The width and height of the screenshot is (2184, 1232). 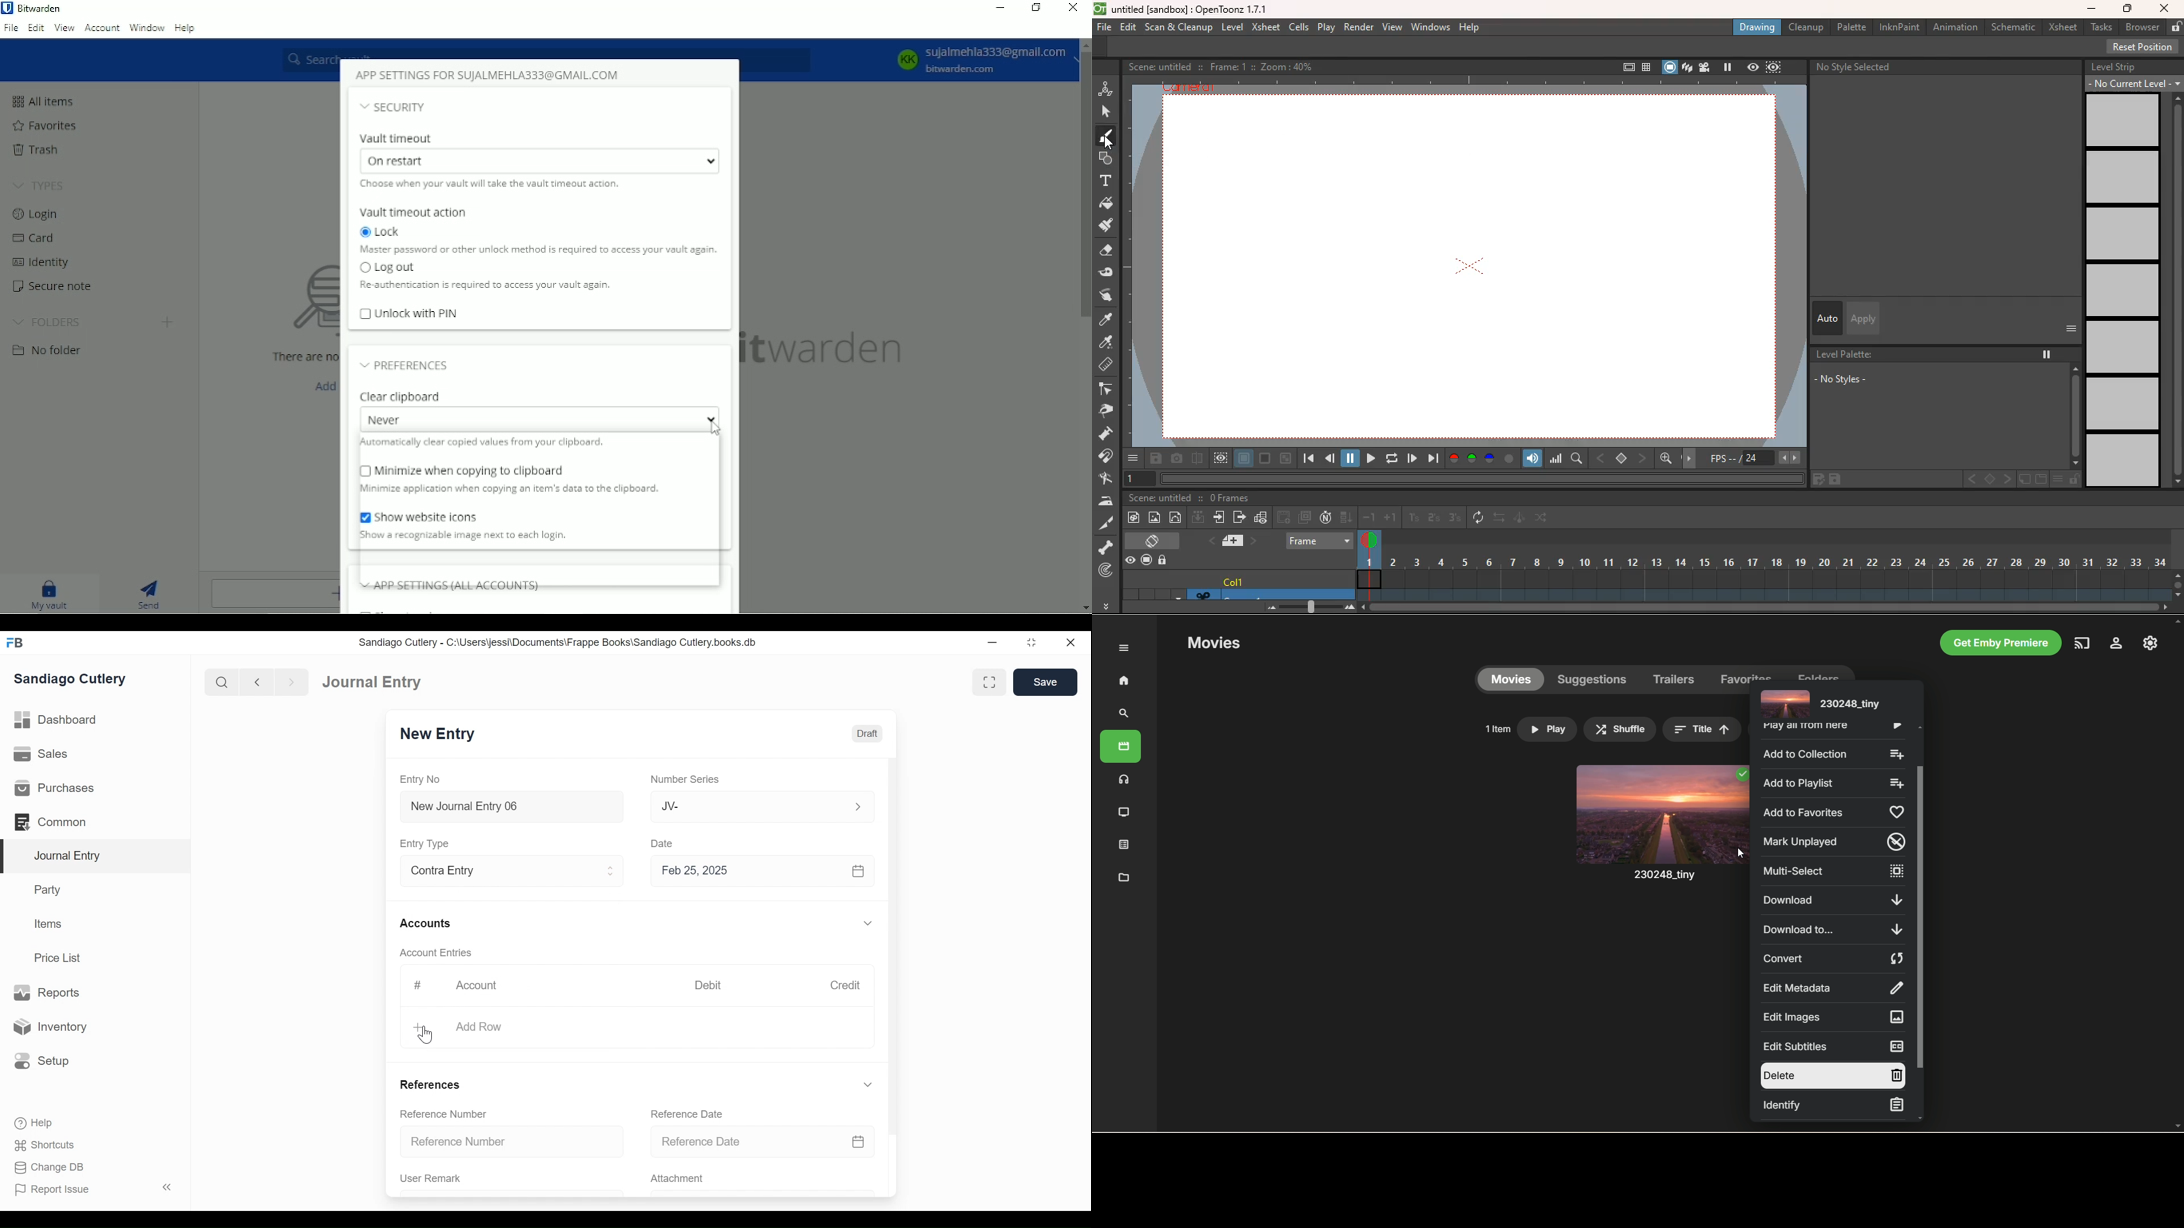 I want to click on movies, so click(x=1213, y=644).